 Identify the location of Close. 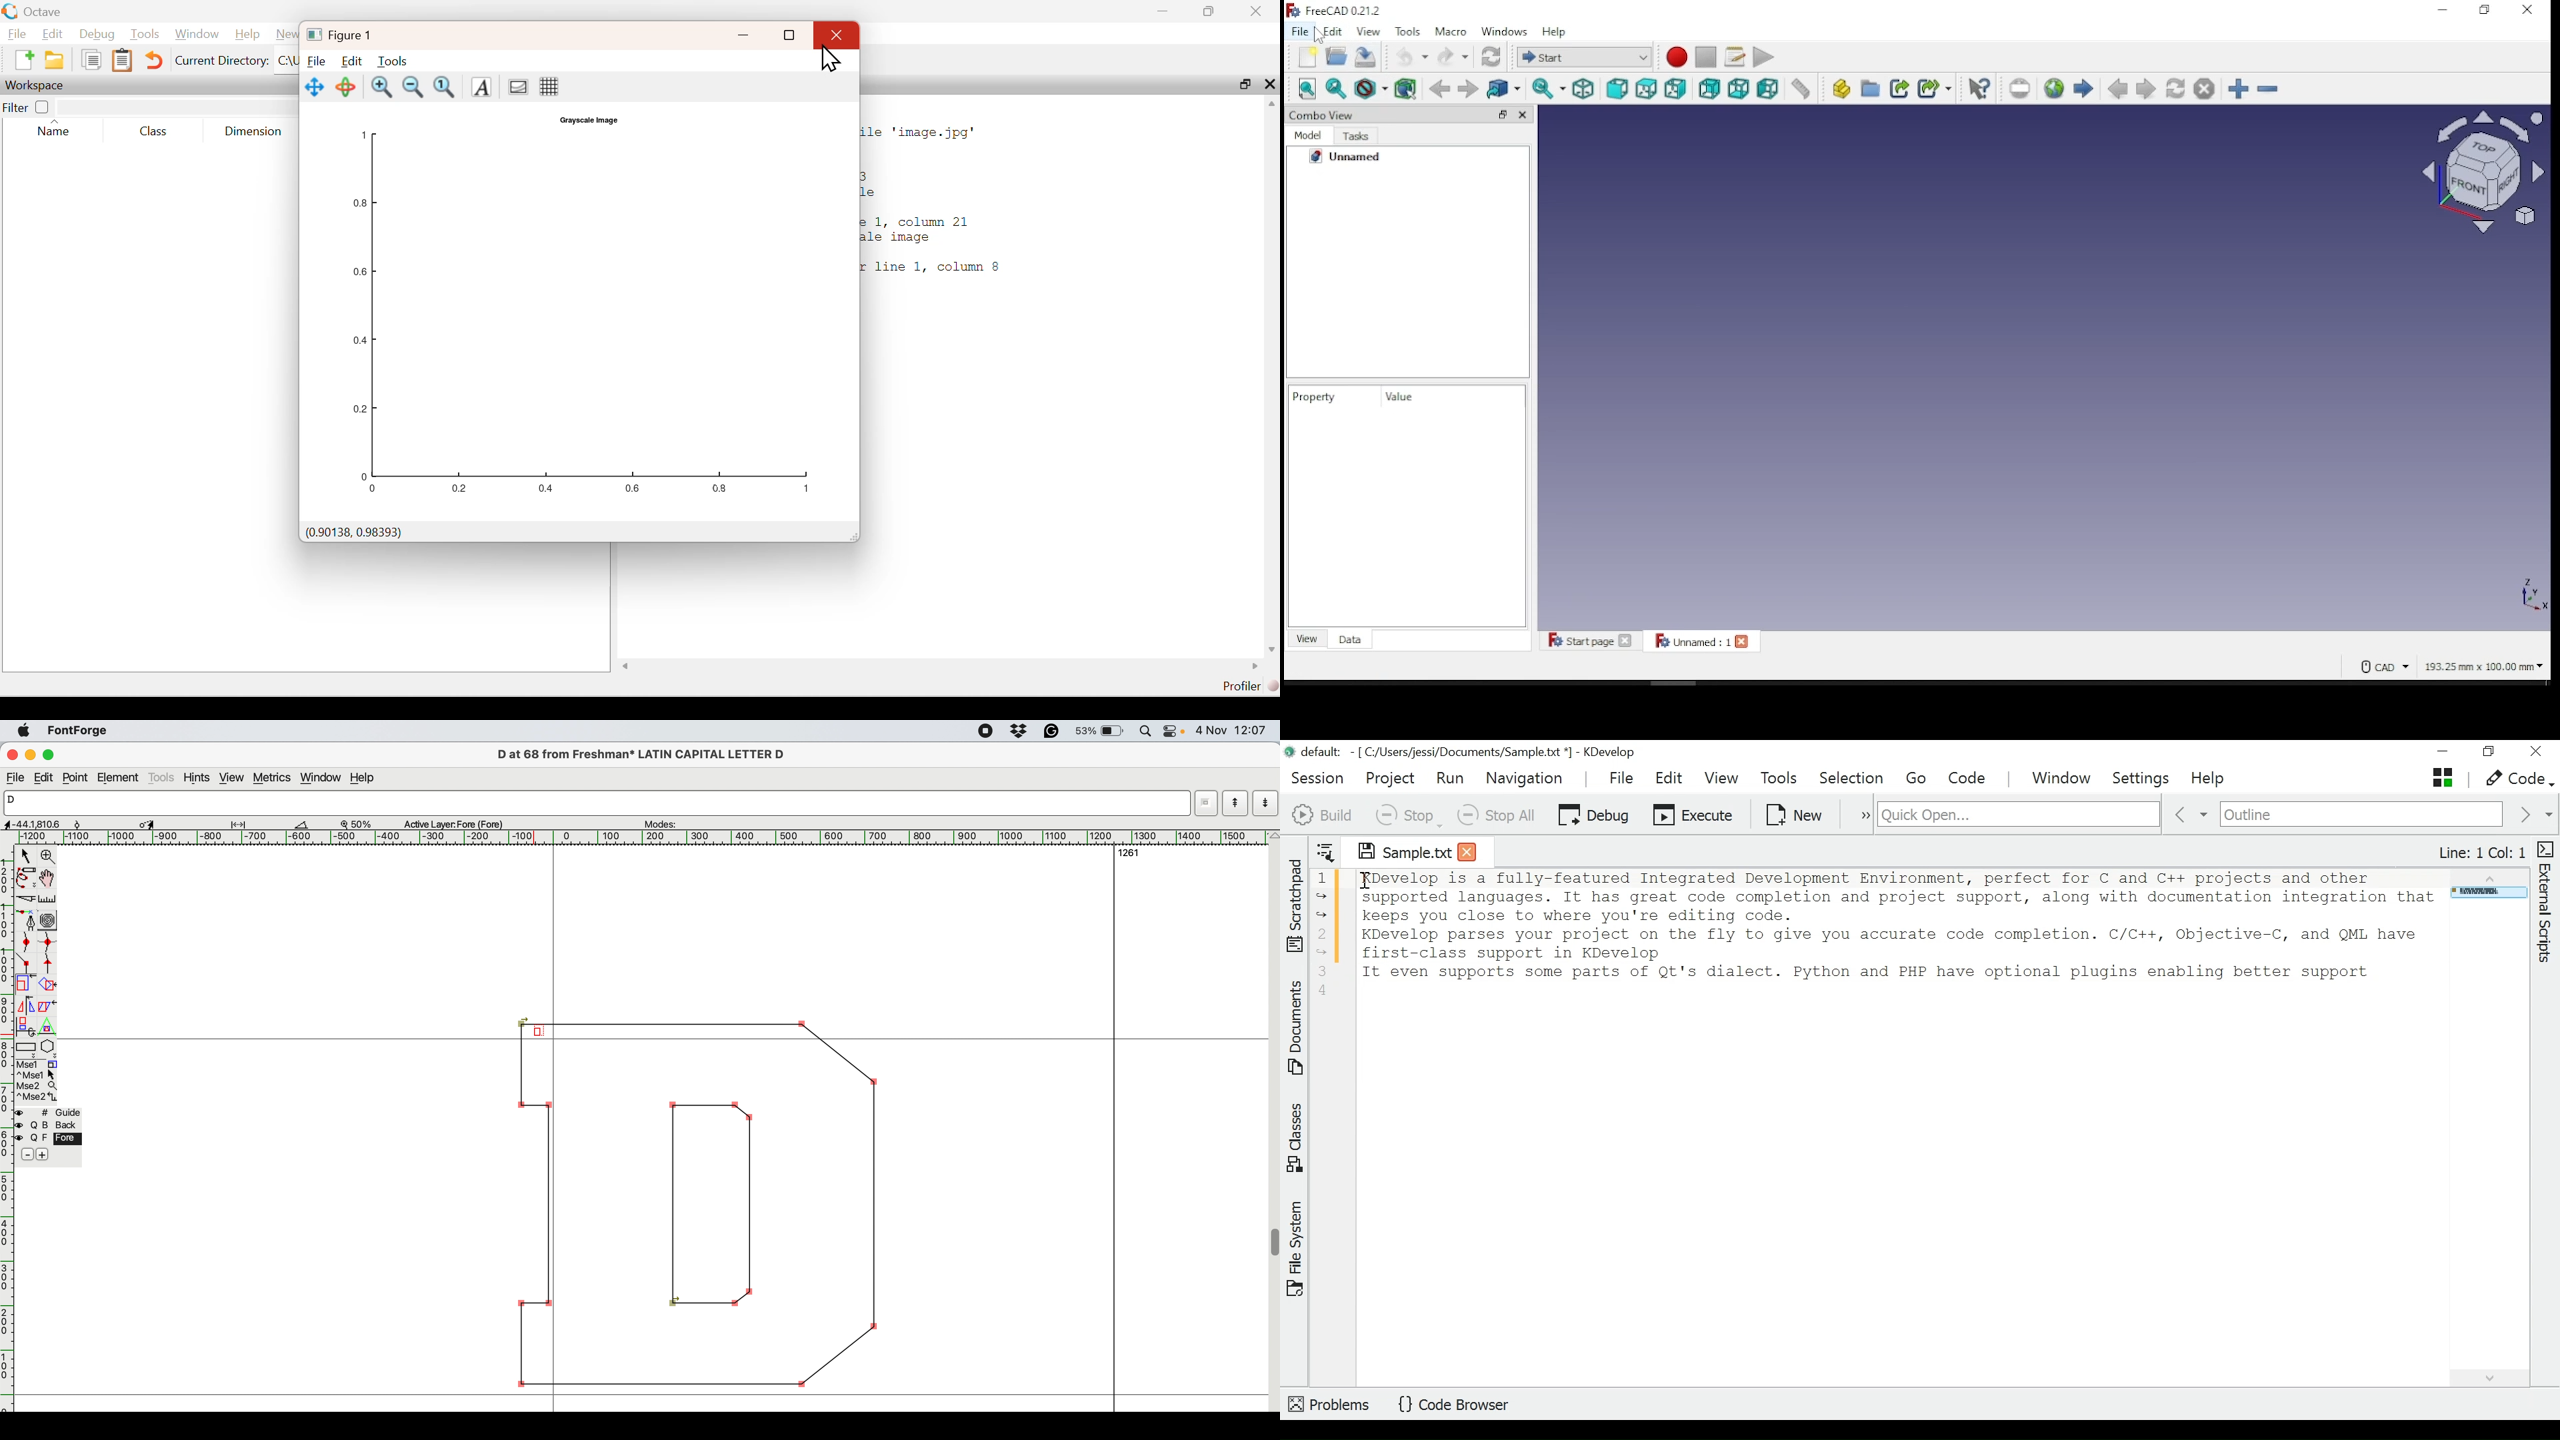
(1255, 11).